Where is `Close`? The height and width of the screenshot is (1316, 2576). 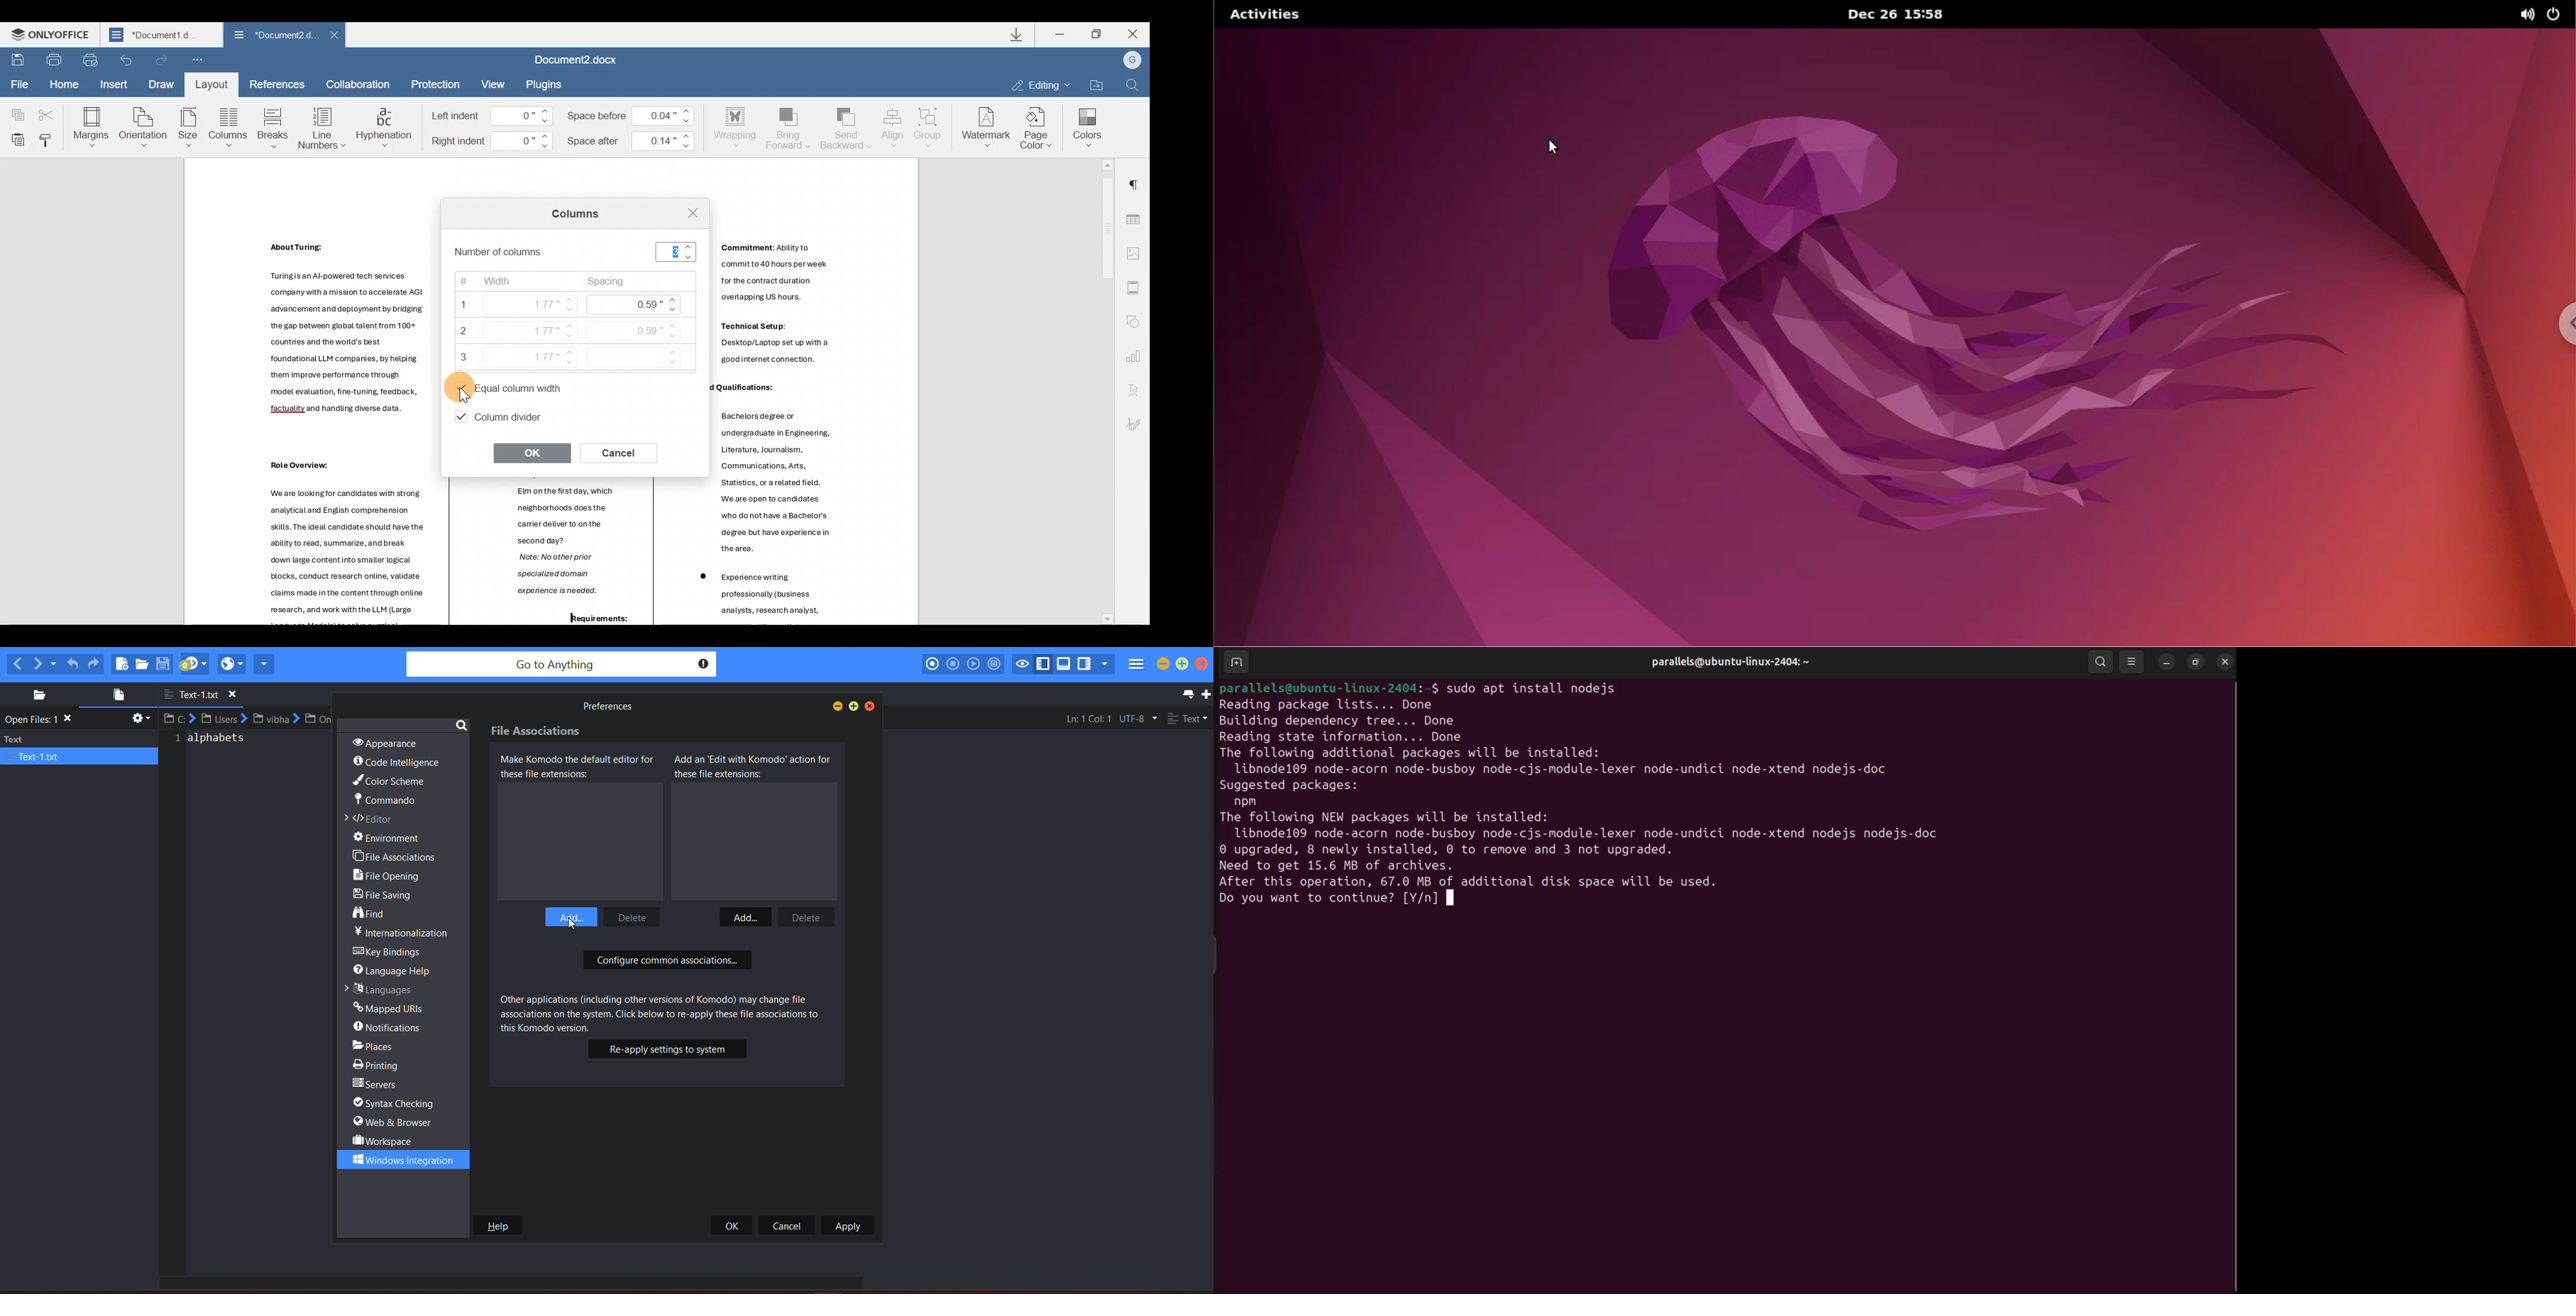 Close is located at coordinates (1133, 34).